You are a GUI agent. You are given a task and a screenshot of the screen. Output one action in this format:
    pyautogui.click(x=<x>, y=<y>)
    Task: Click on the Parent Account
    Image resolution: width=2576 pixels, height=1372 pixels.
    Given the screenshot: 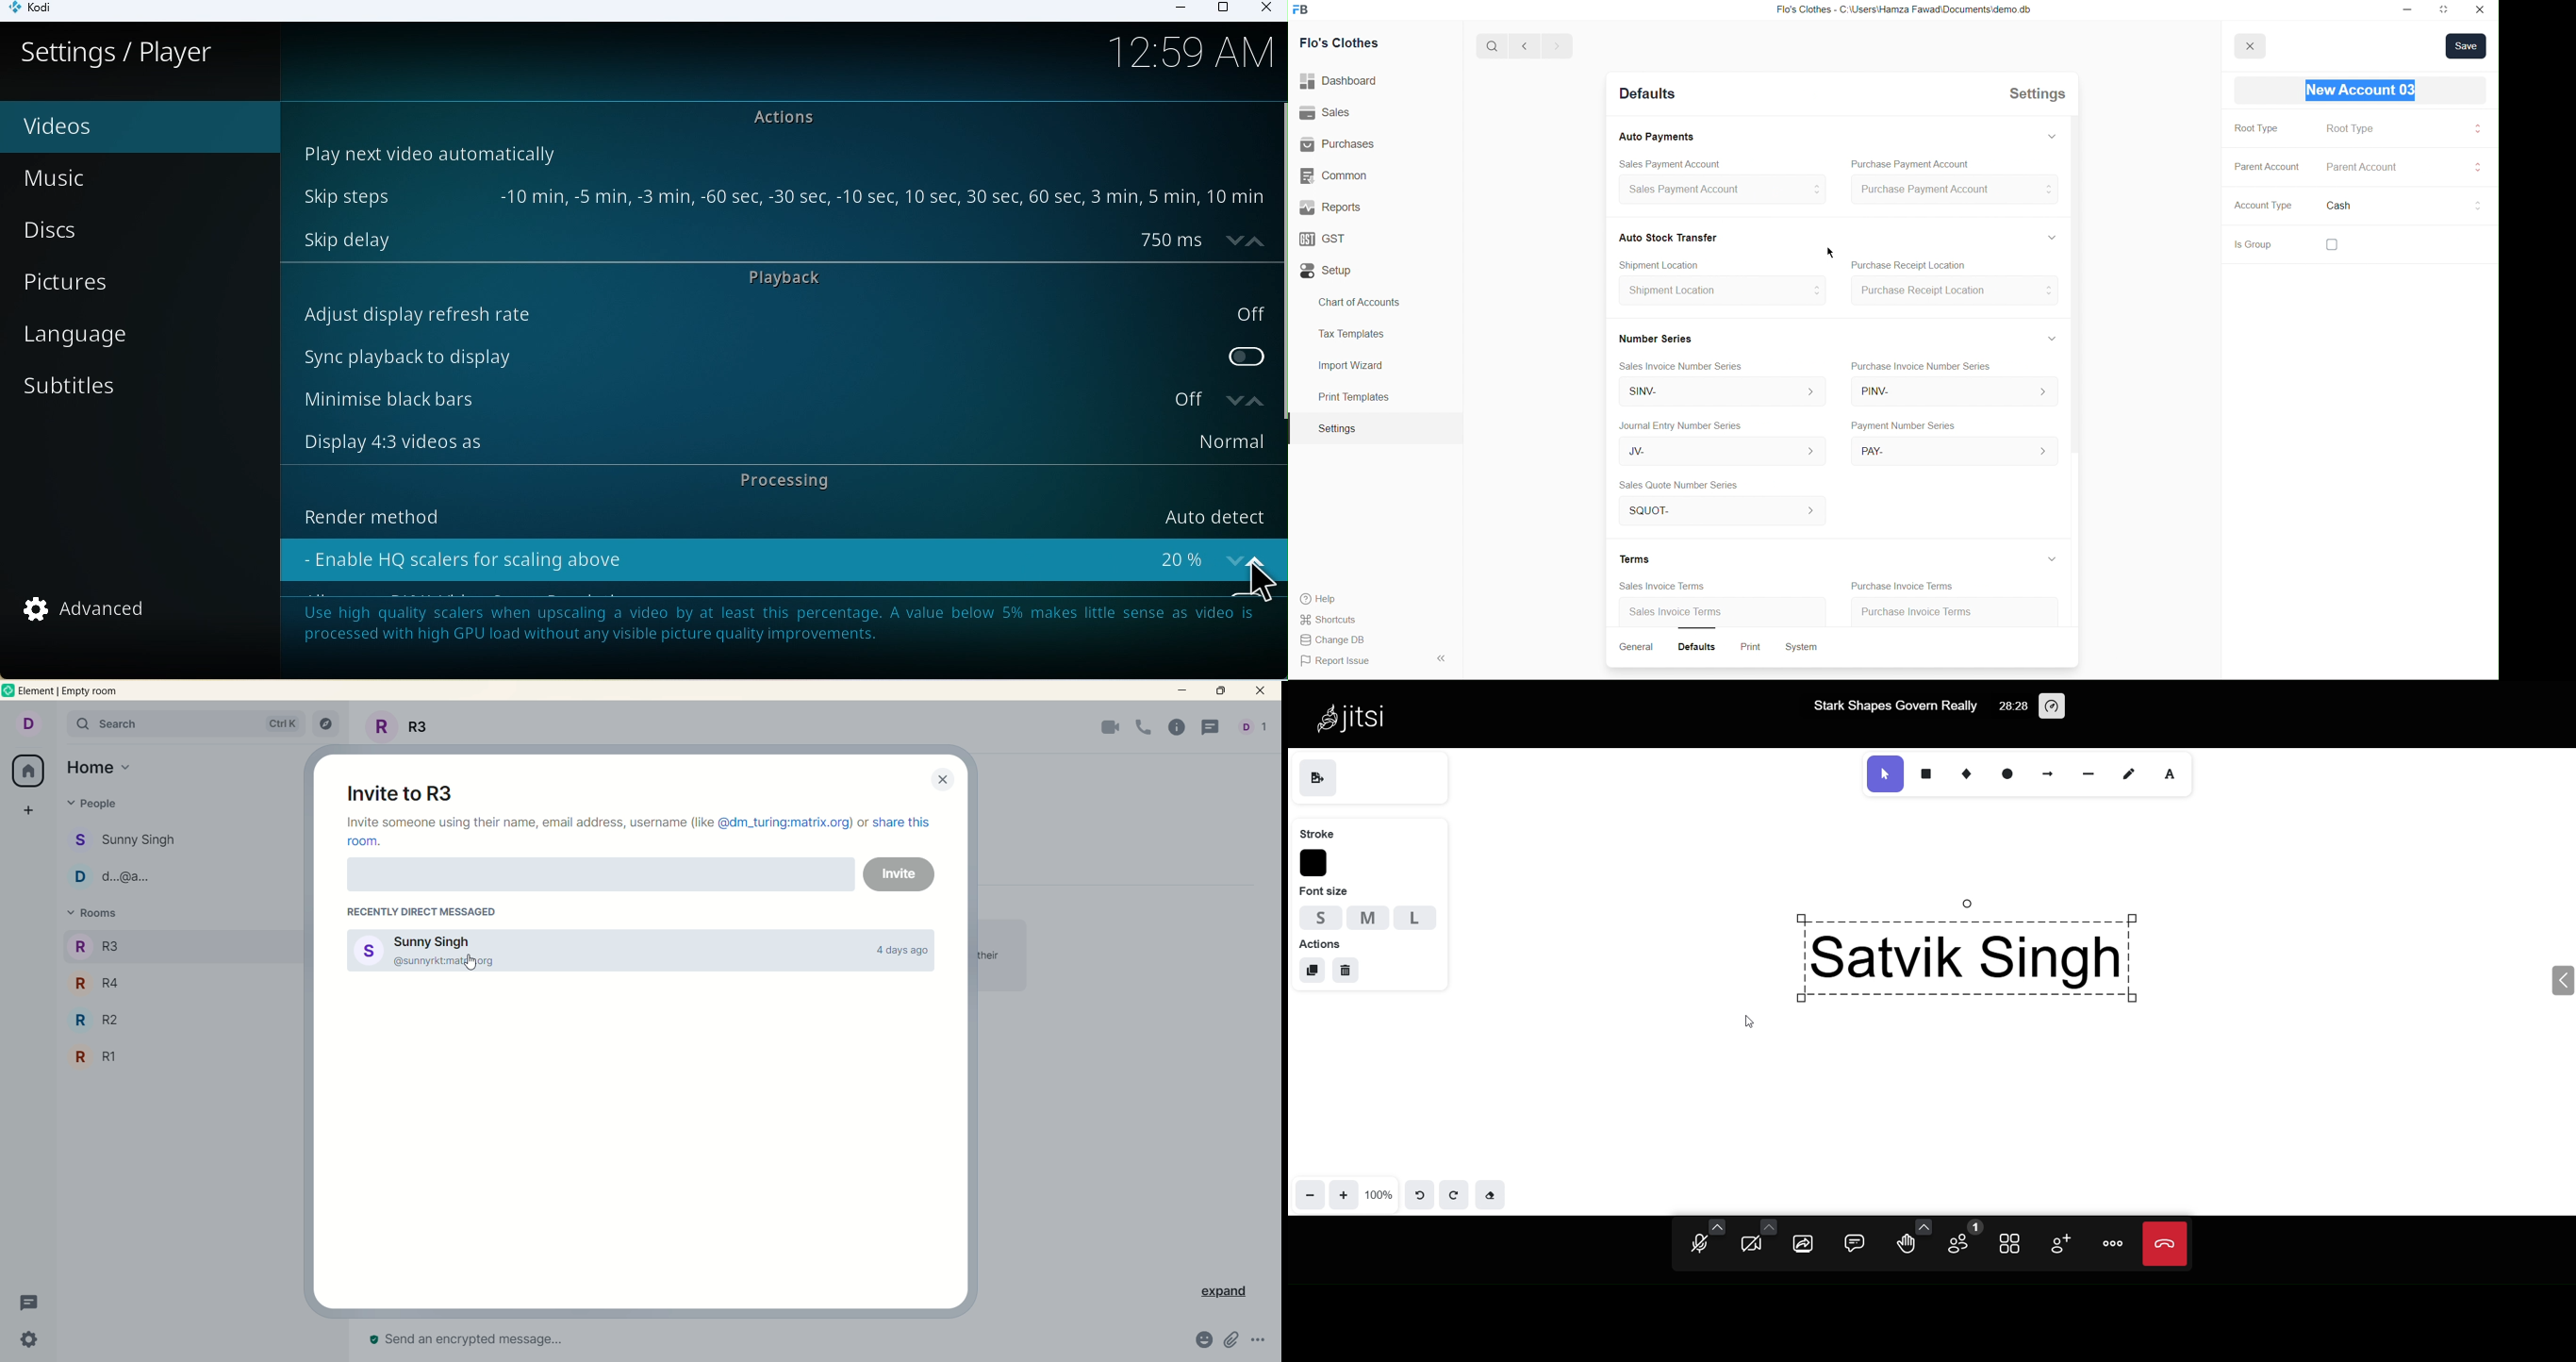 What is the action you would take?
    pyautogui.click(x=2373, y=168)
    